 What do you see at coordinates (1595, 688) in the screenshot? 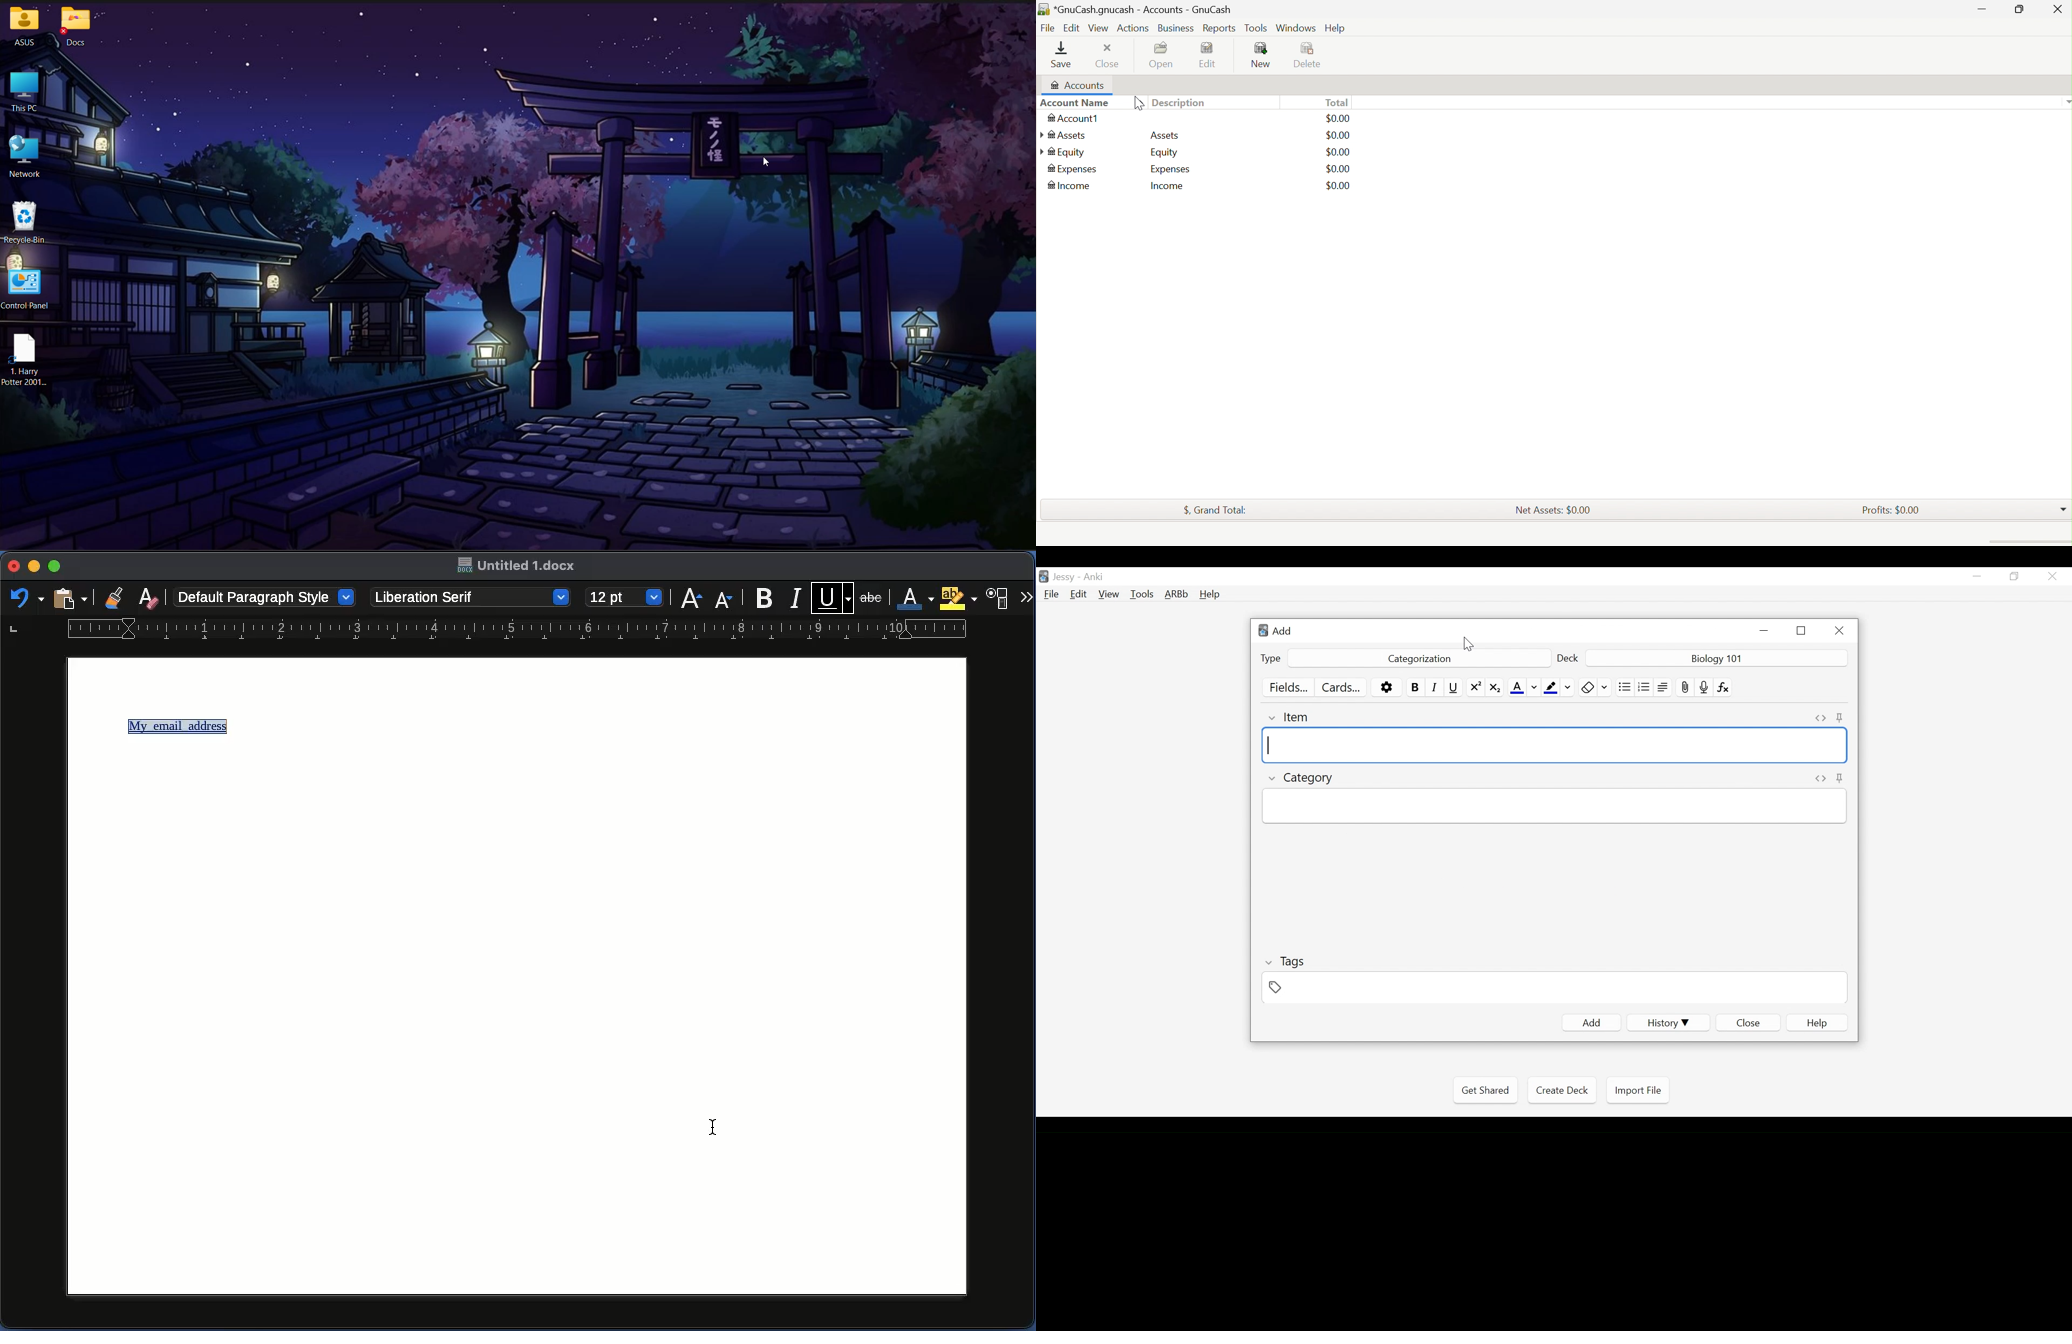
I see `Remove Formatting` at bounding box center [1595, 688].